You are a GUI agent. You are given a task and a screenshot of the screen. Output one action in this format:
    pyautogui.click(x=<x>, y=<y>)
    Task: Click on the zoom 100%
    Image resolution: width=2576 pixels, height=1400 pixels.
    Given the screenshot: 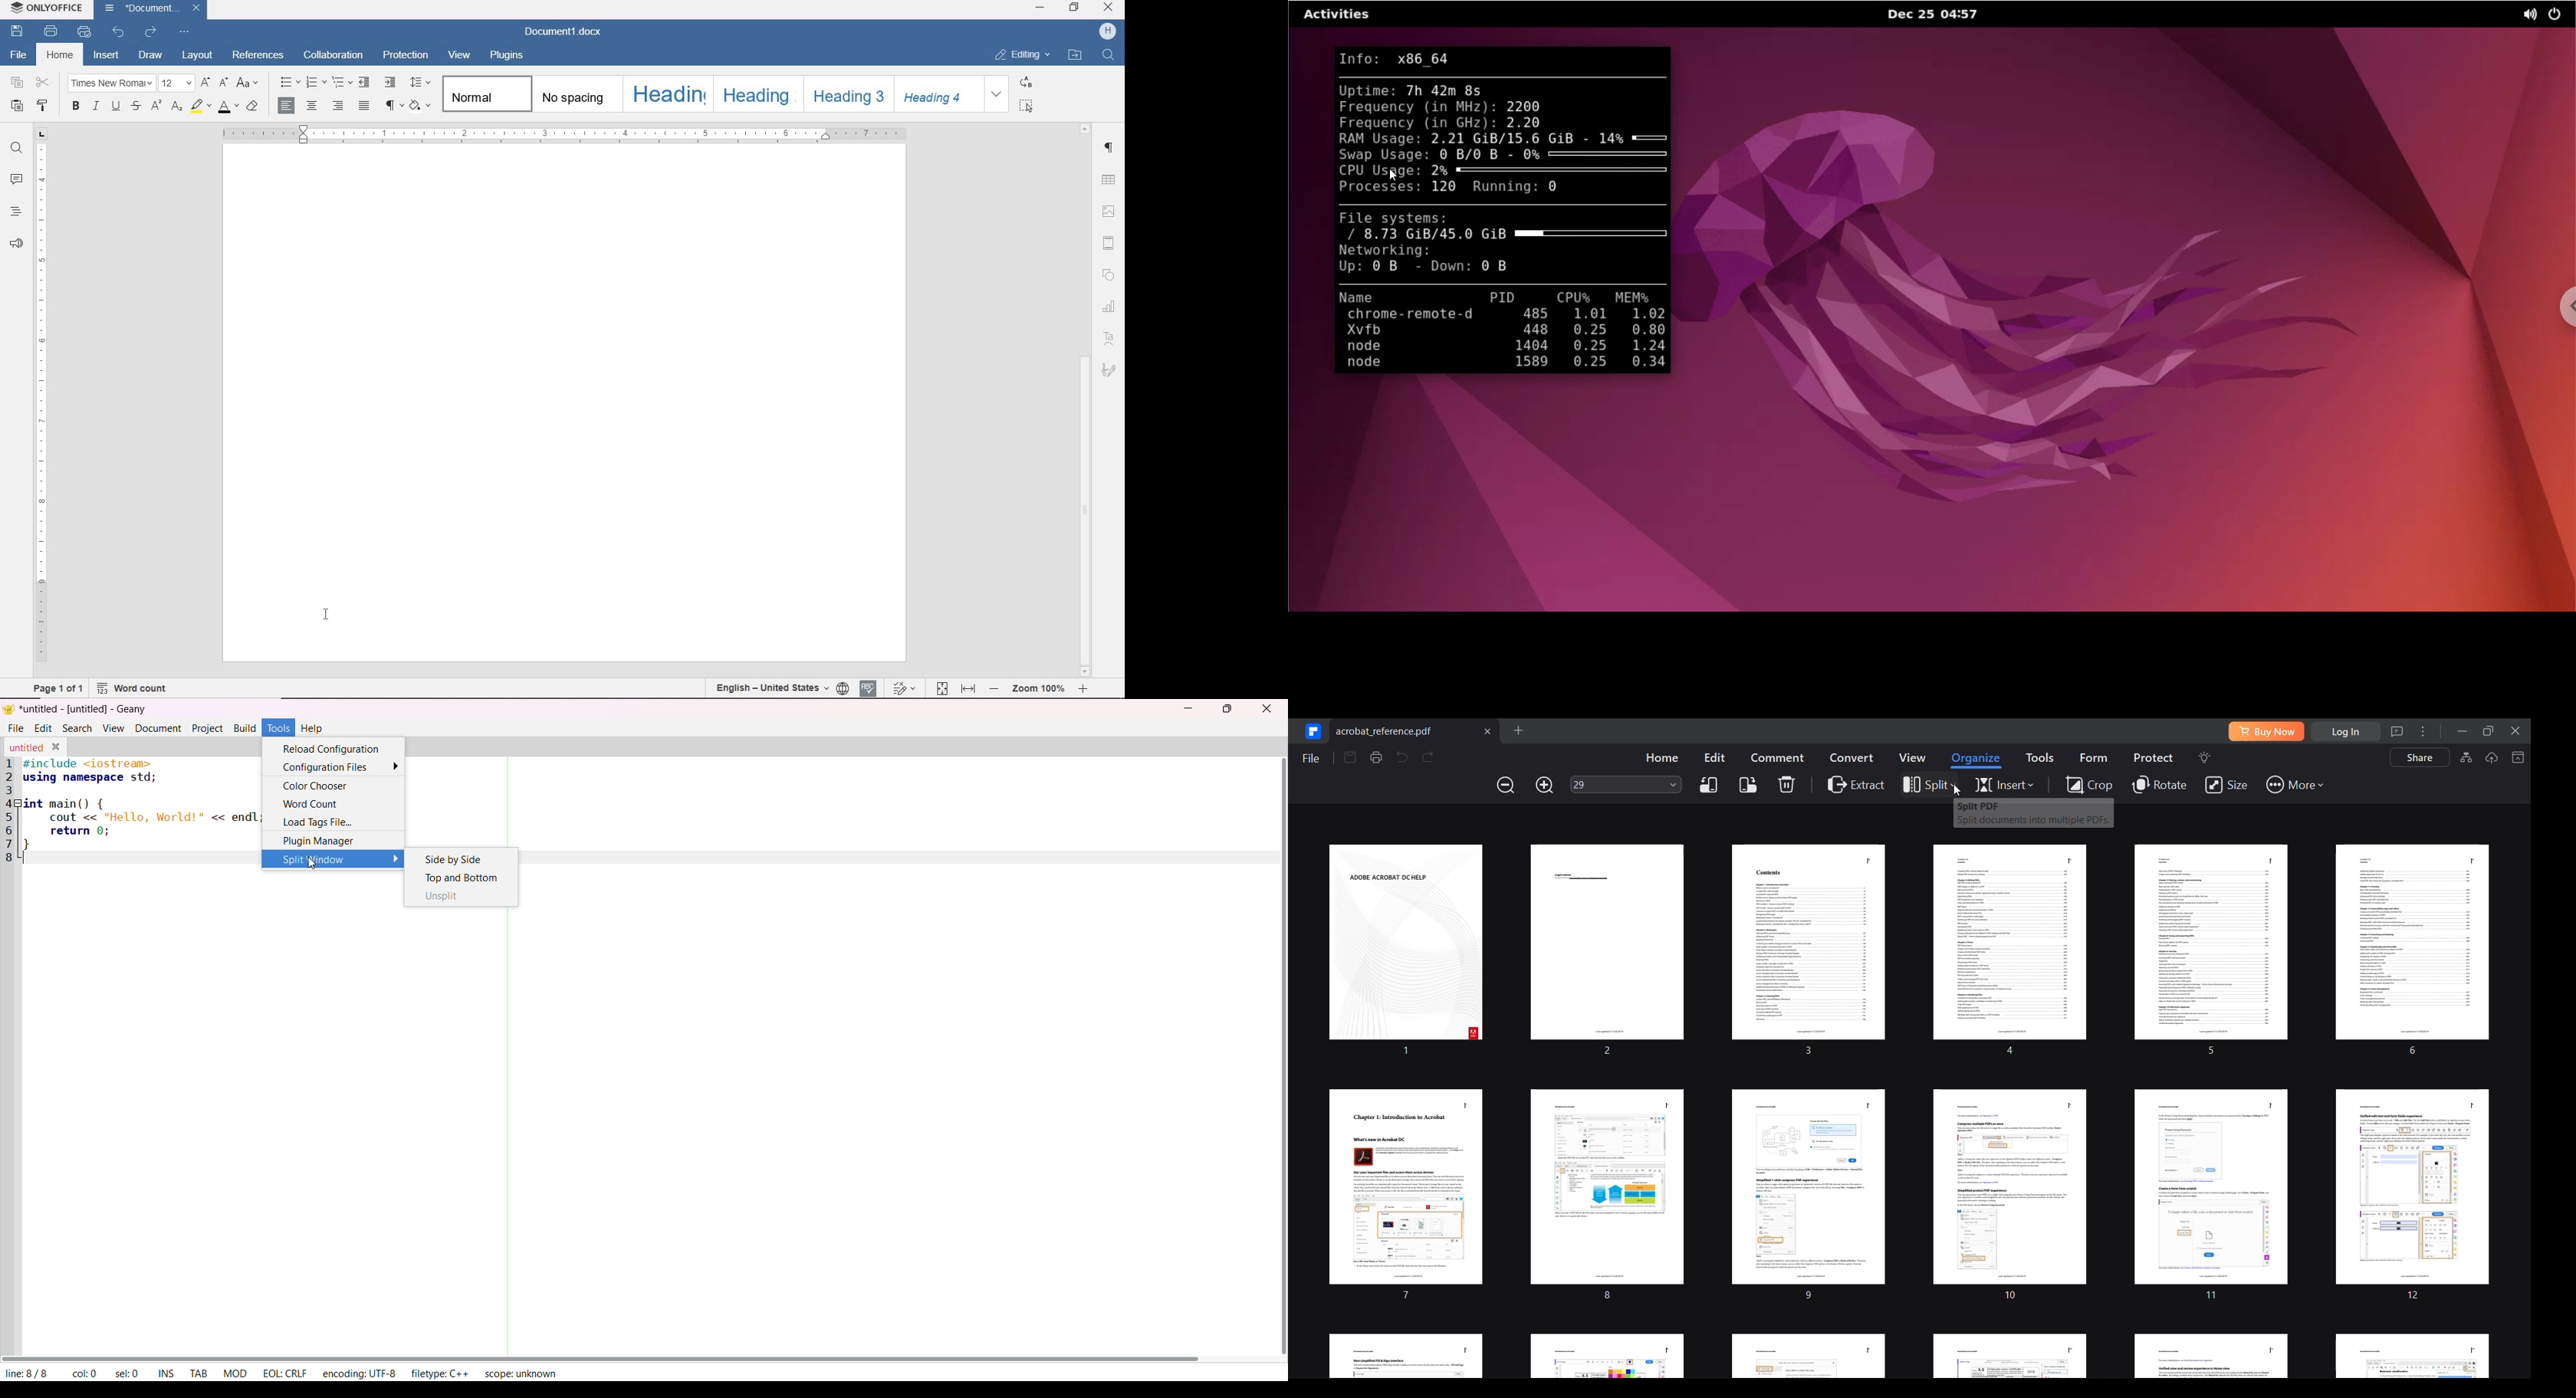 What is the action you would take?
    pyautogui.click(x=1037, y=688)
    